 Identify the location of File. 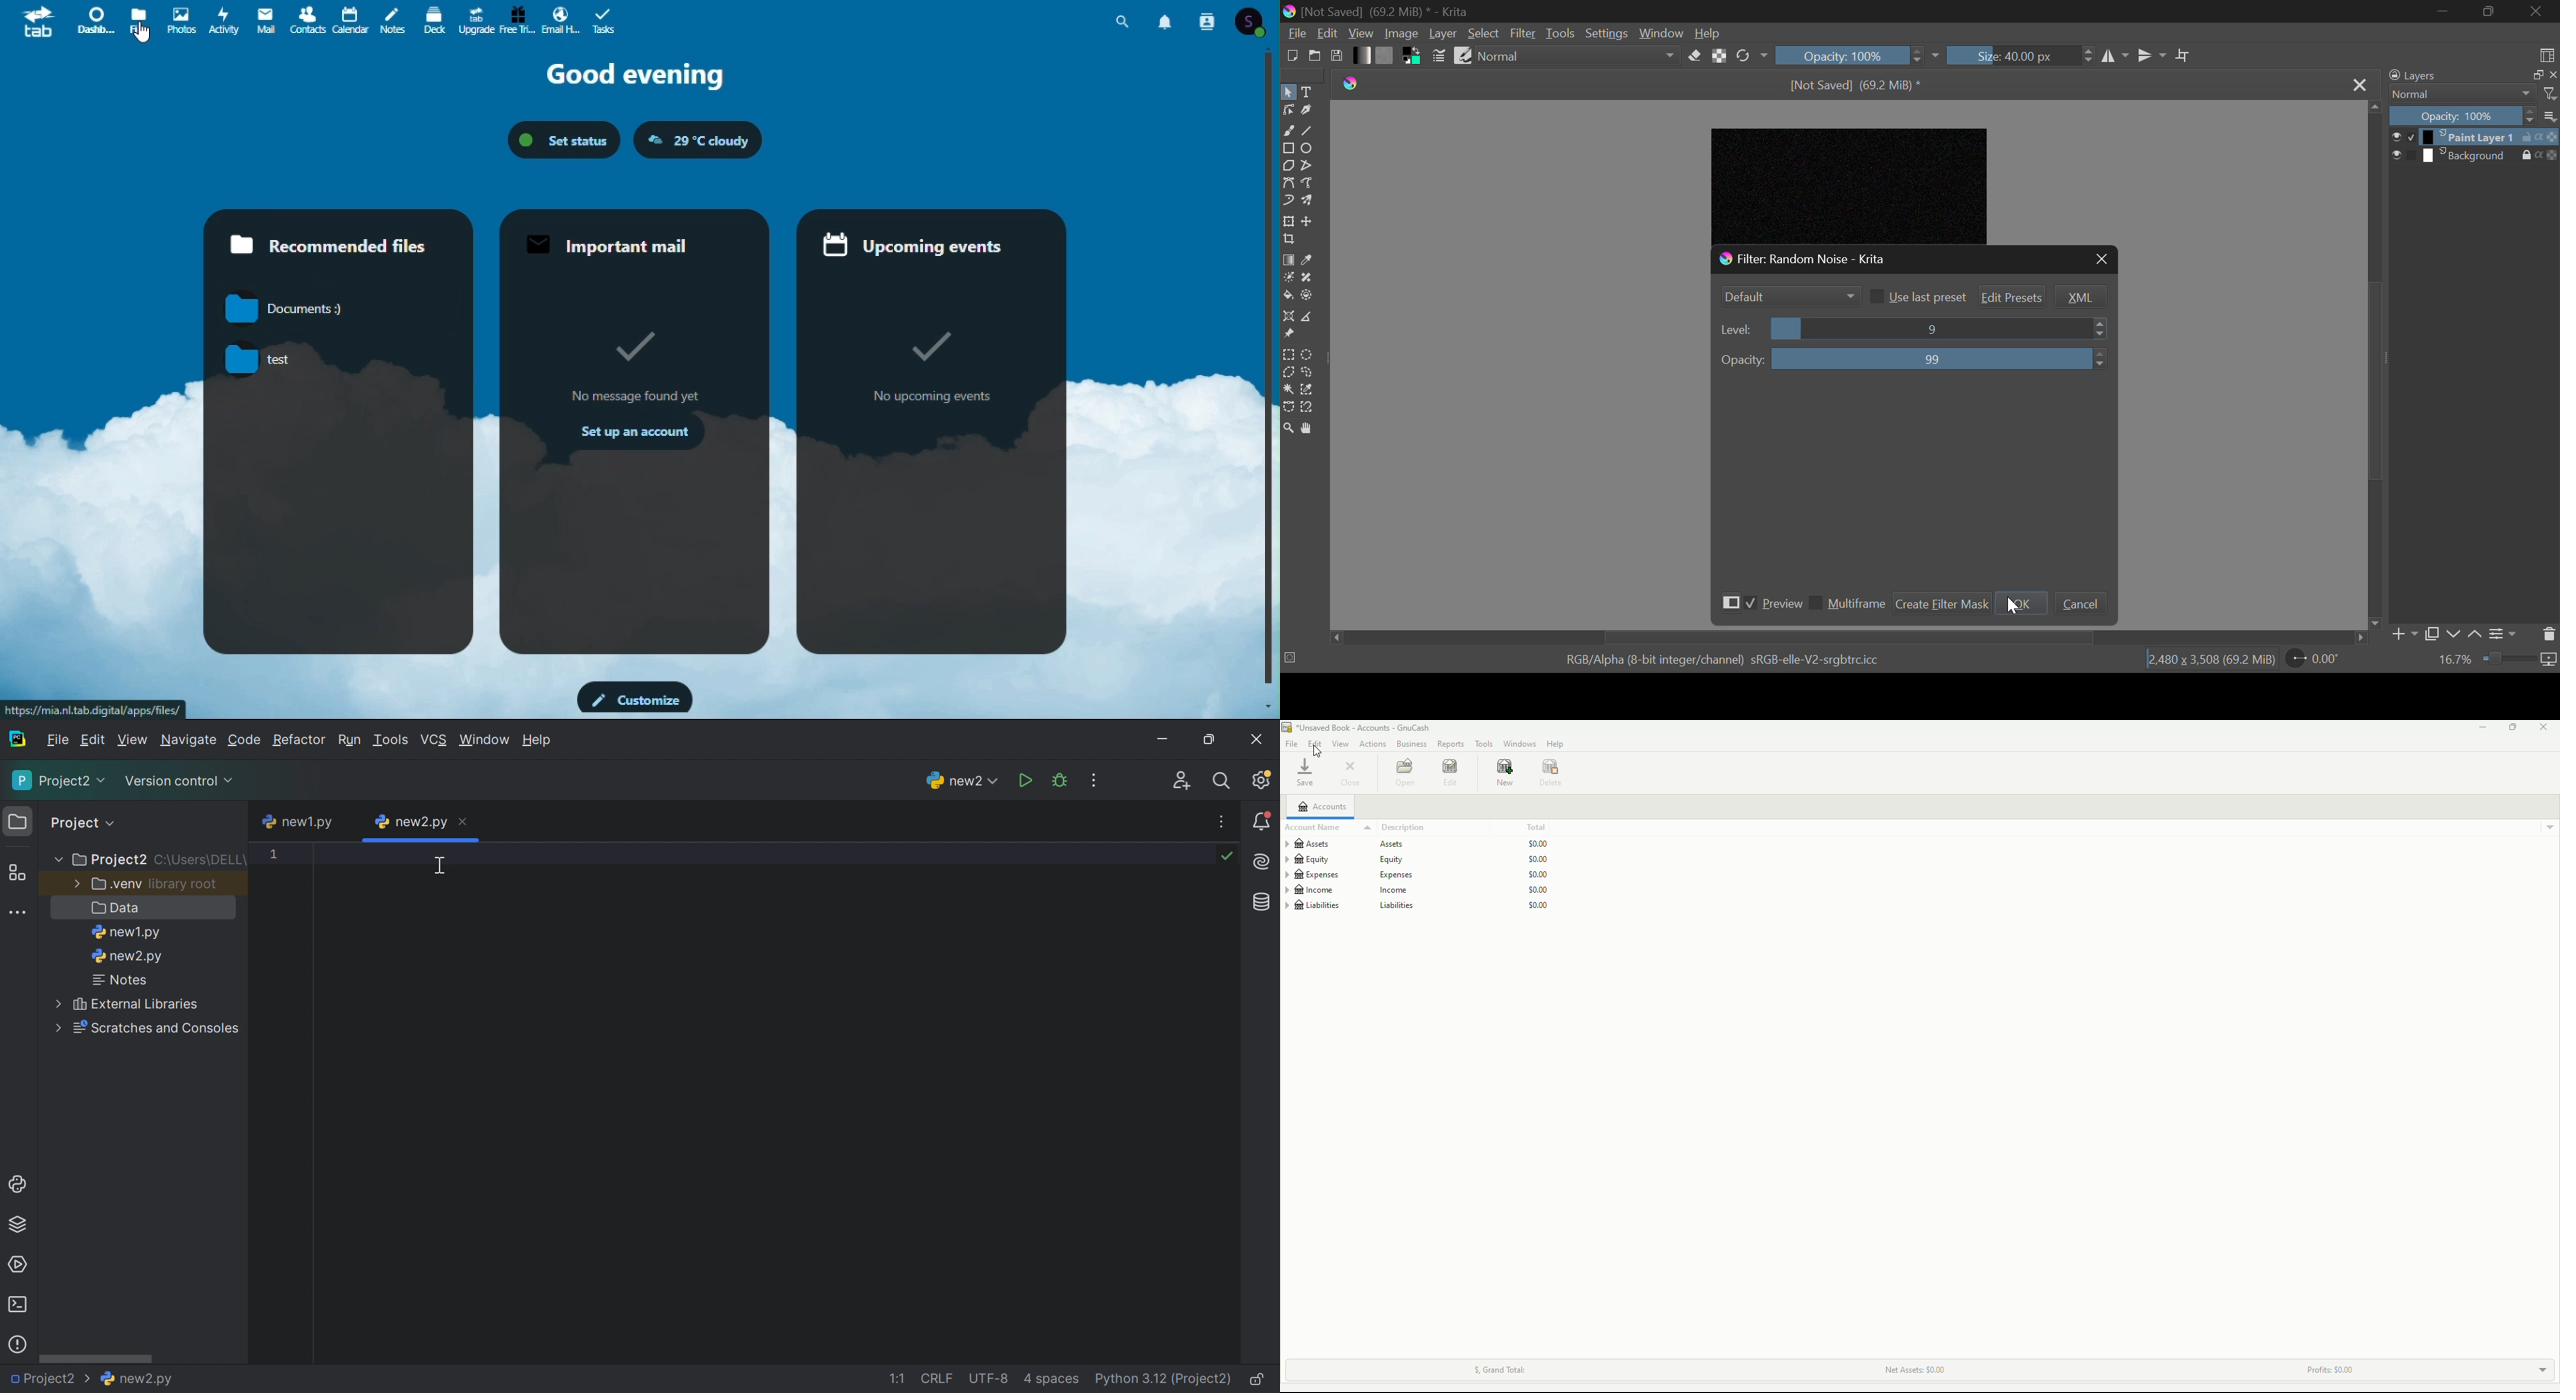
(1295, 35).